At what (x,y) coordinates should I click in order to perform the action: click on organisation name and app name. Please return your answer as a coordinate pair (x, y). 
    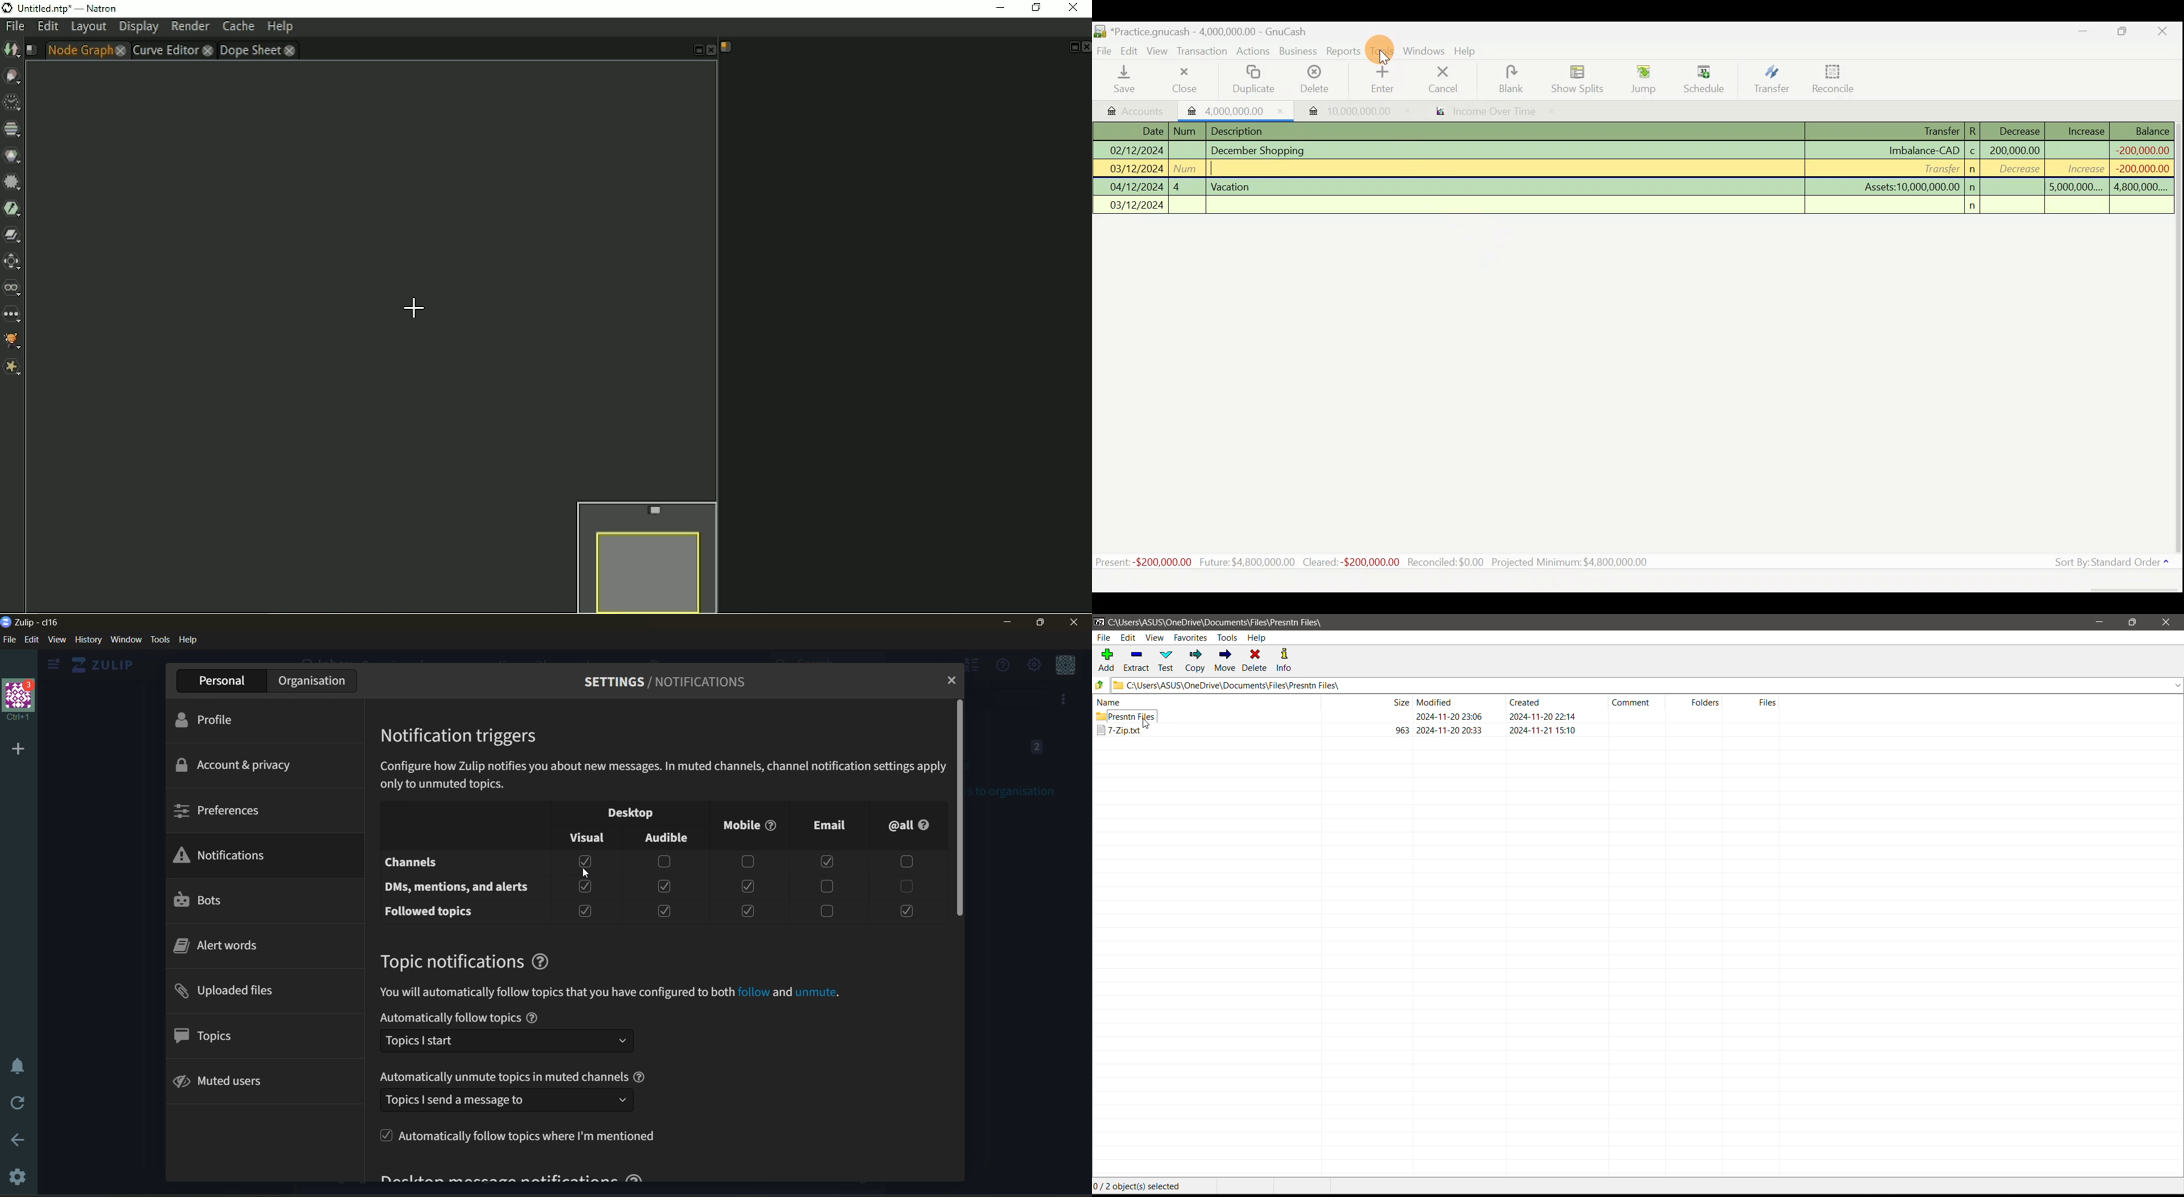
    Looking at the image, I should click on (31, 621).